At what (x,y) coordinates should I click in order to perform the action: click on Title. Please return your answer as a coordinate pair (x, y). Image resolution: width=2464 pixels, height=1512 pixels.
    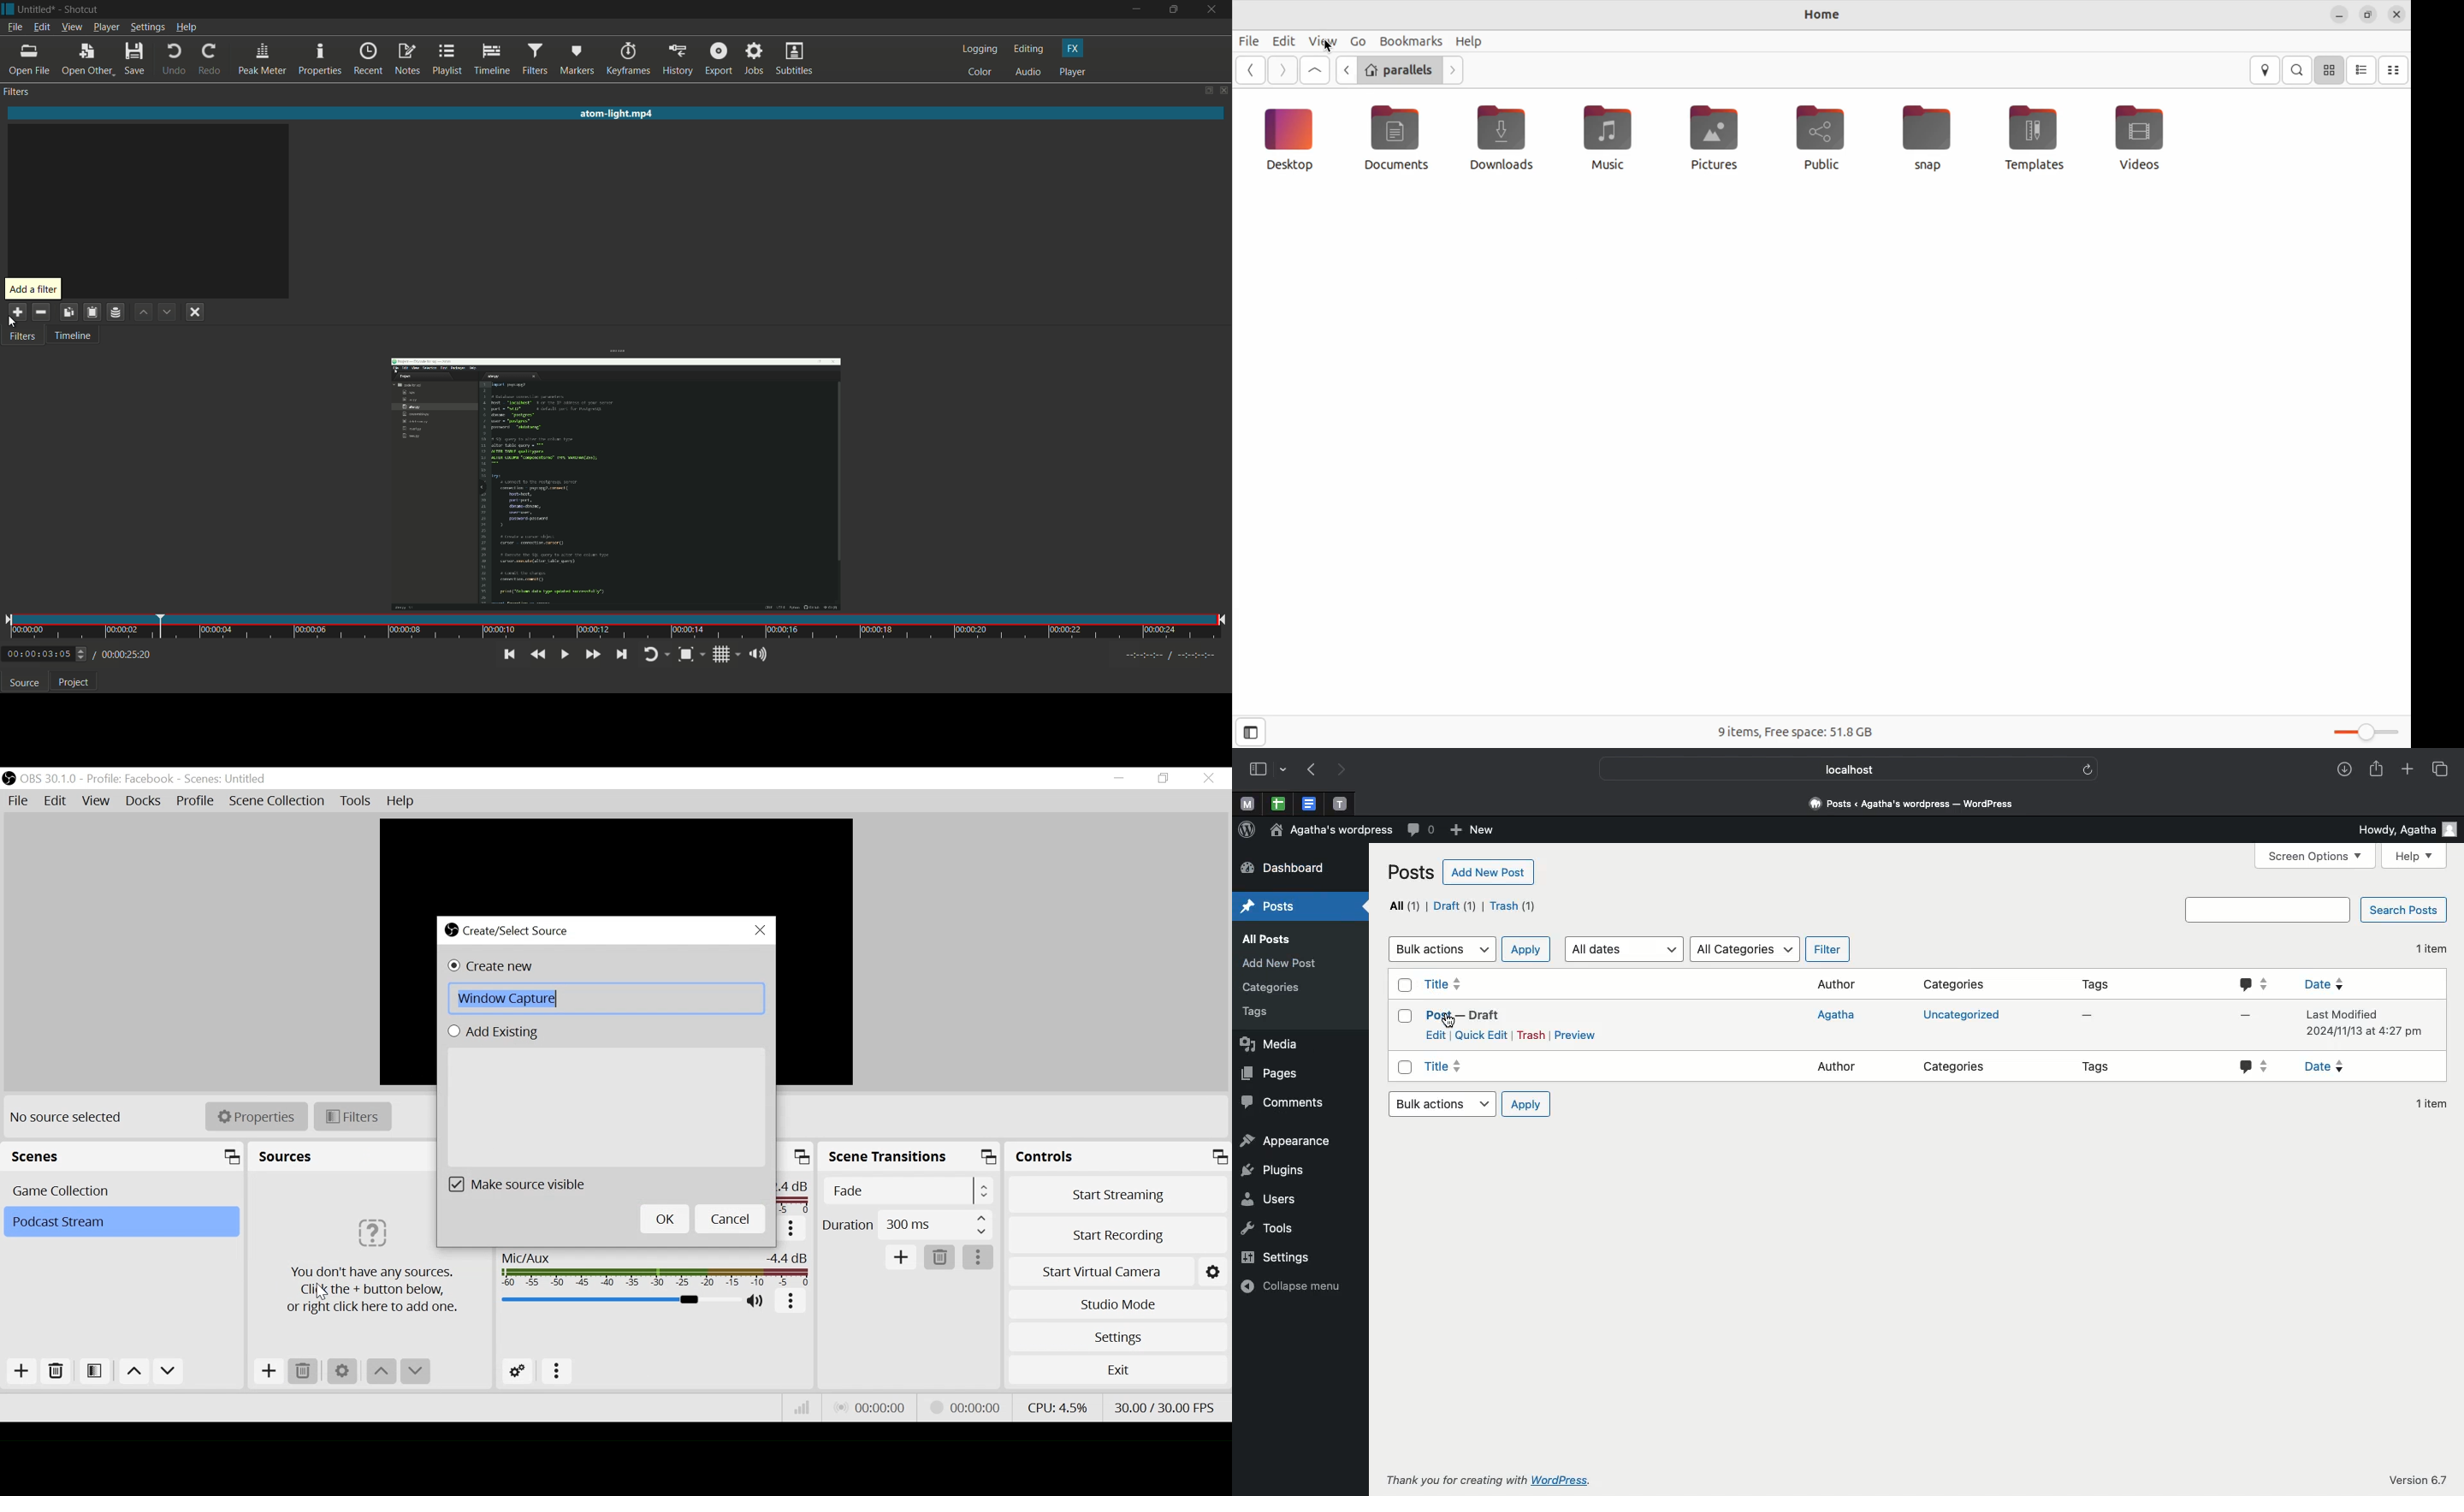
    Looking at the image, I should click on (1443, 1067).